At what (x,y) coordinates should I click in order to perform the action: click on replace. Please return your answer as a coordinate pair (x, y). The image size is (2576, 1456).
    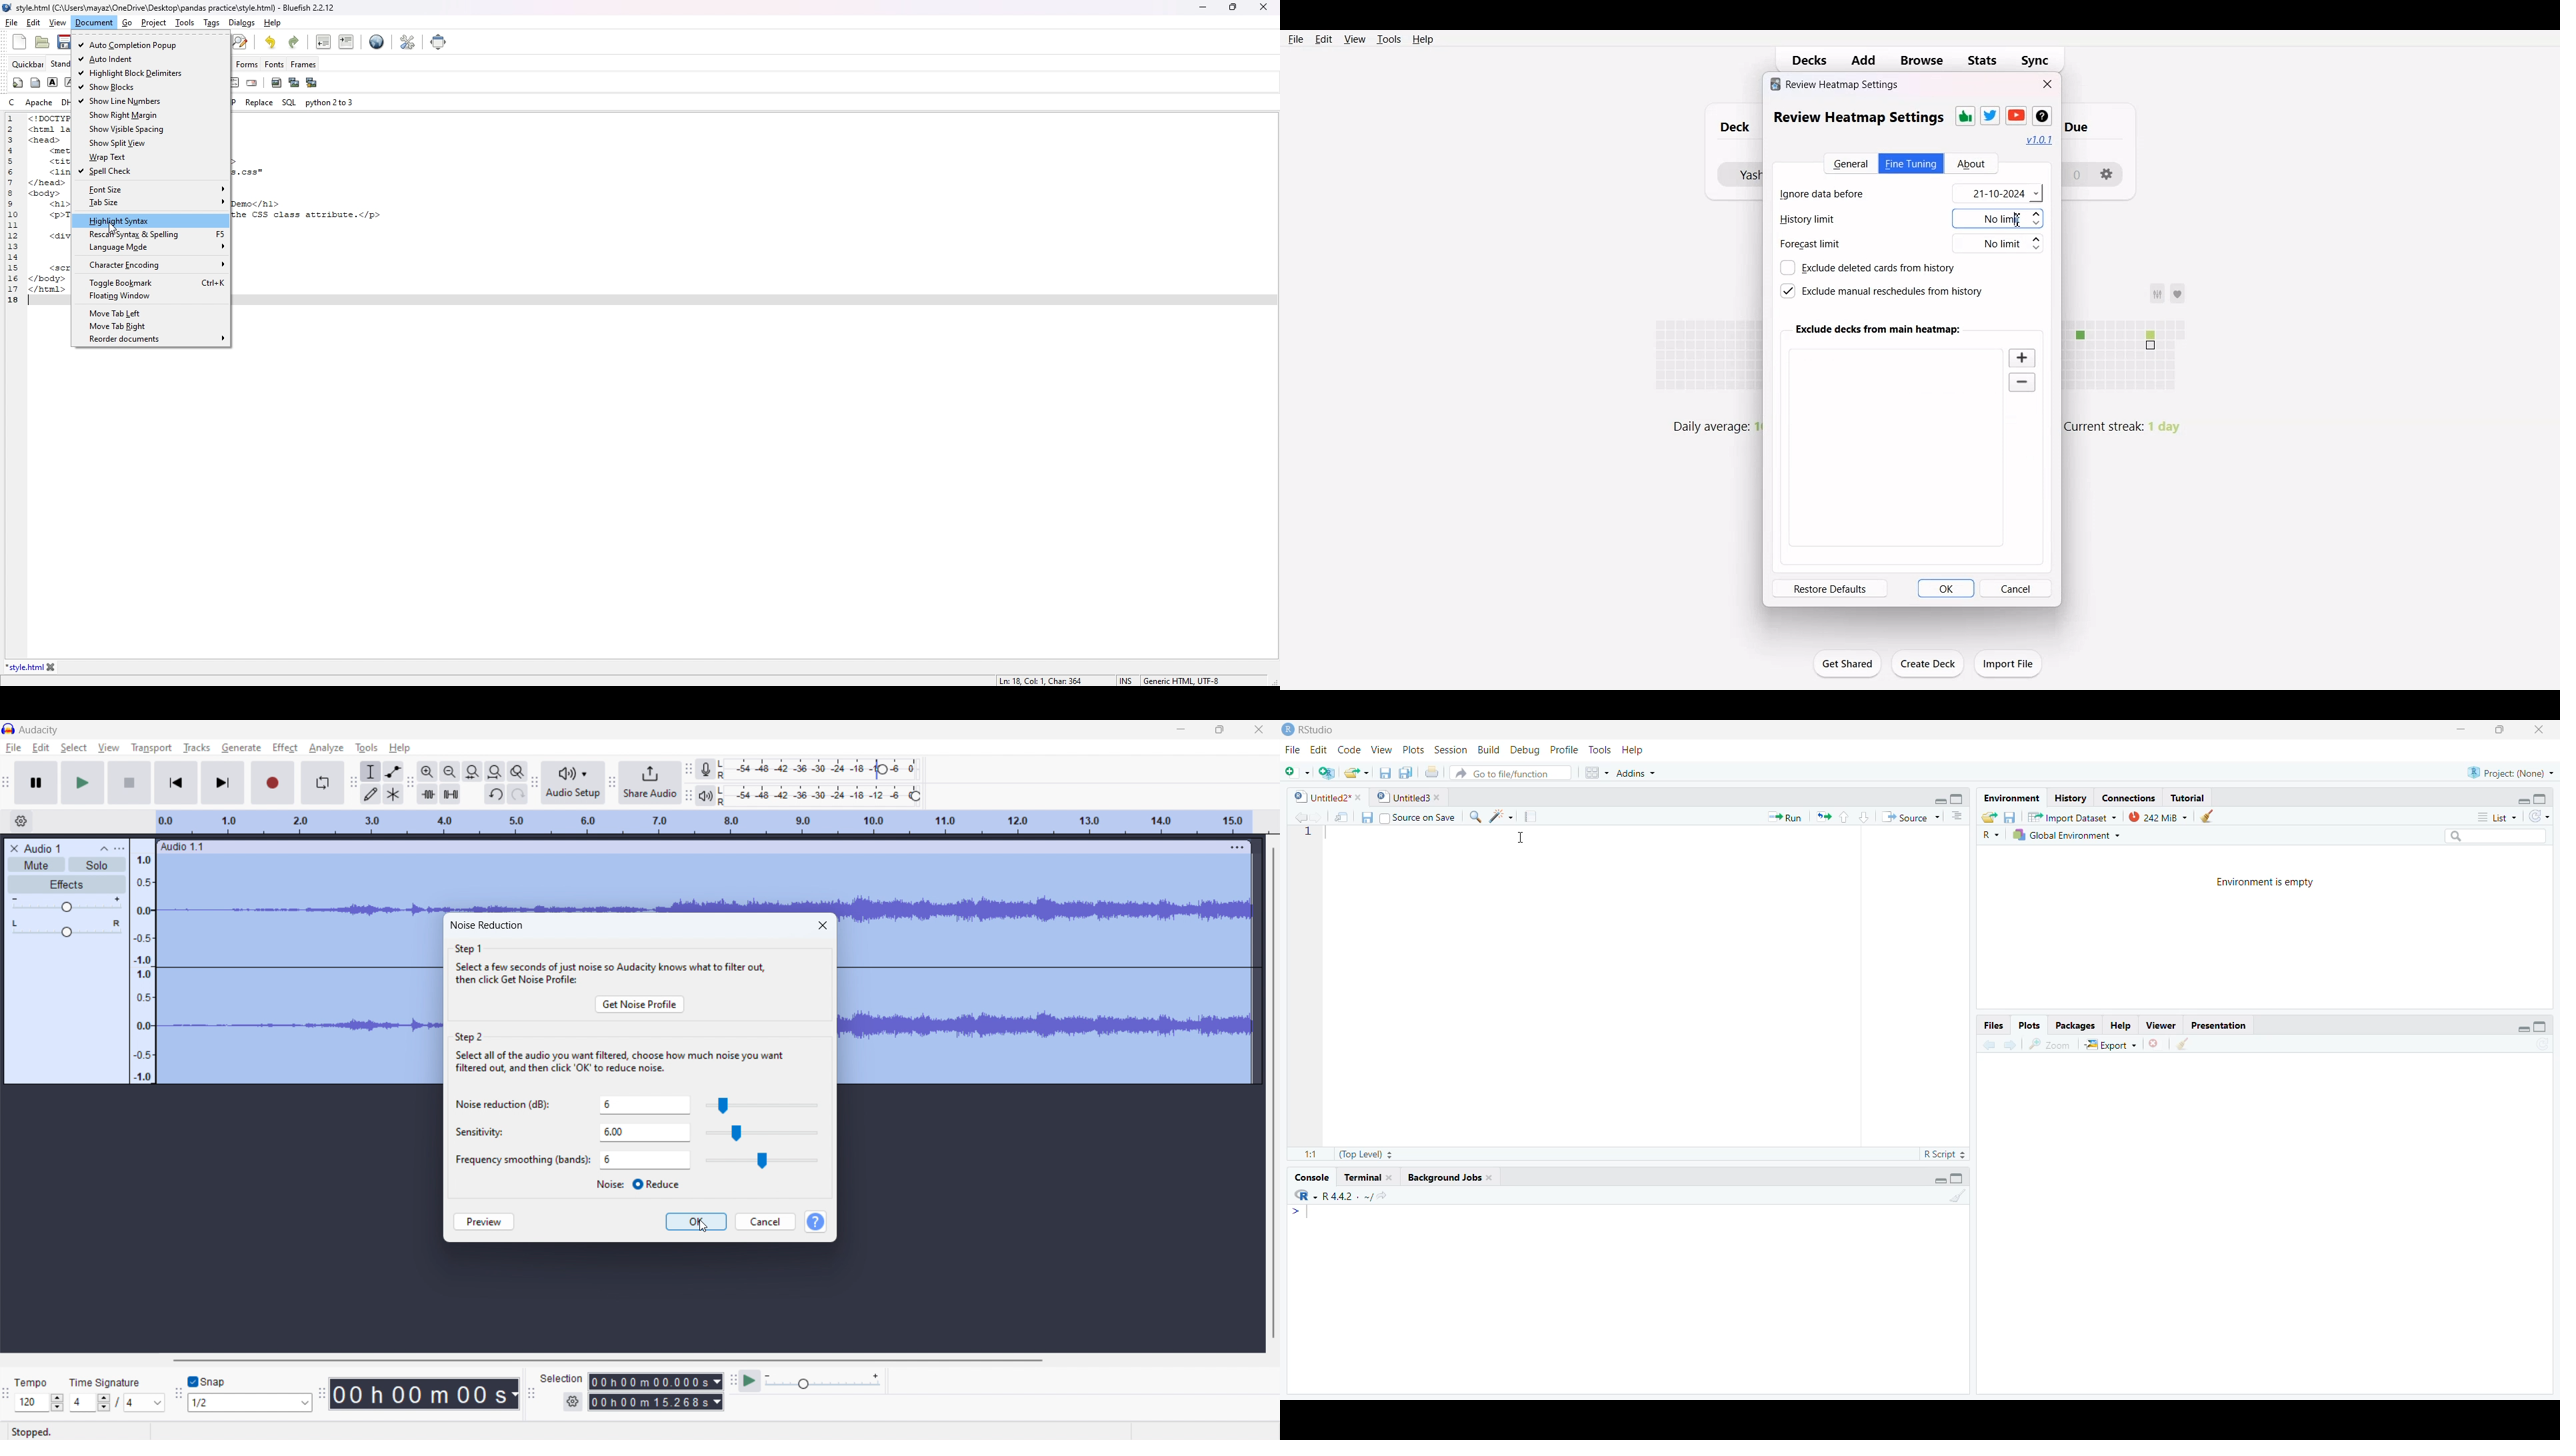
    Looking at the image, I should click on (341, 103).